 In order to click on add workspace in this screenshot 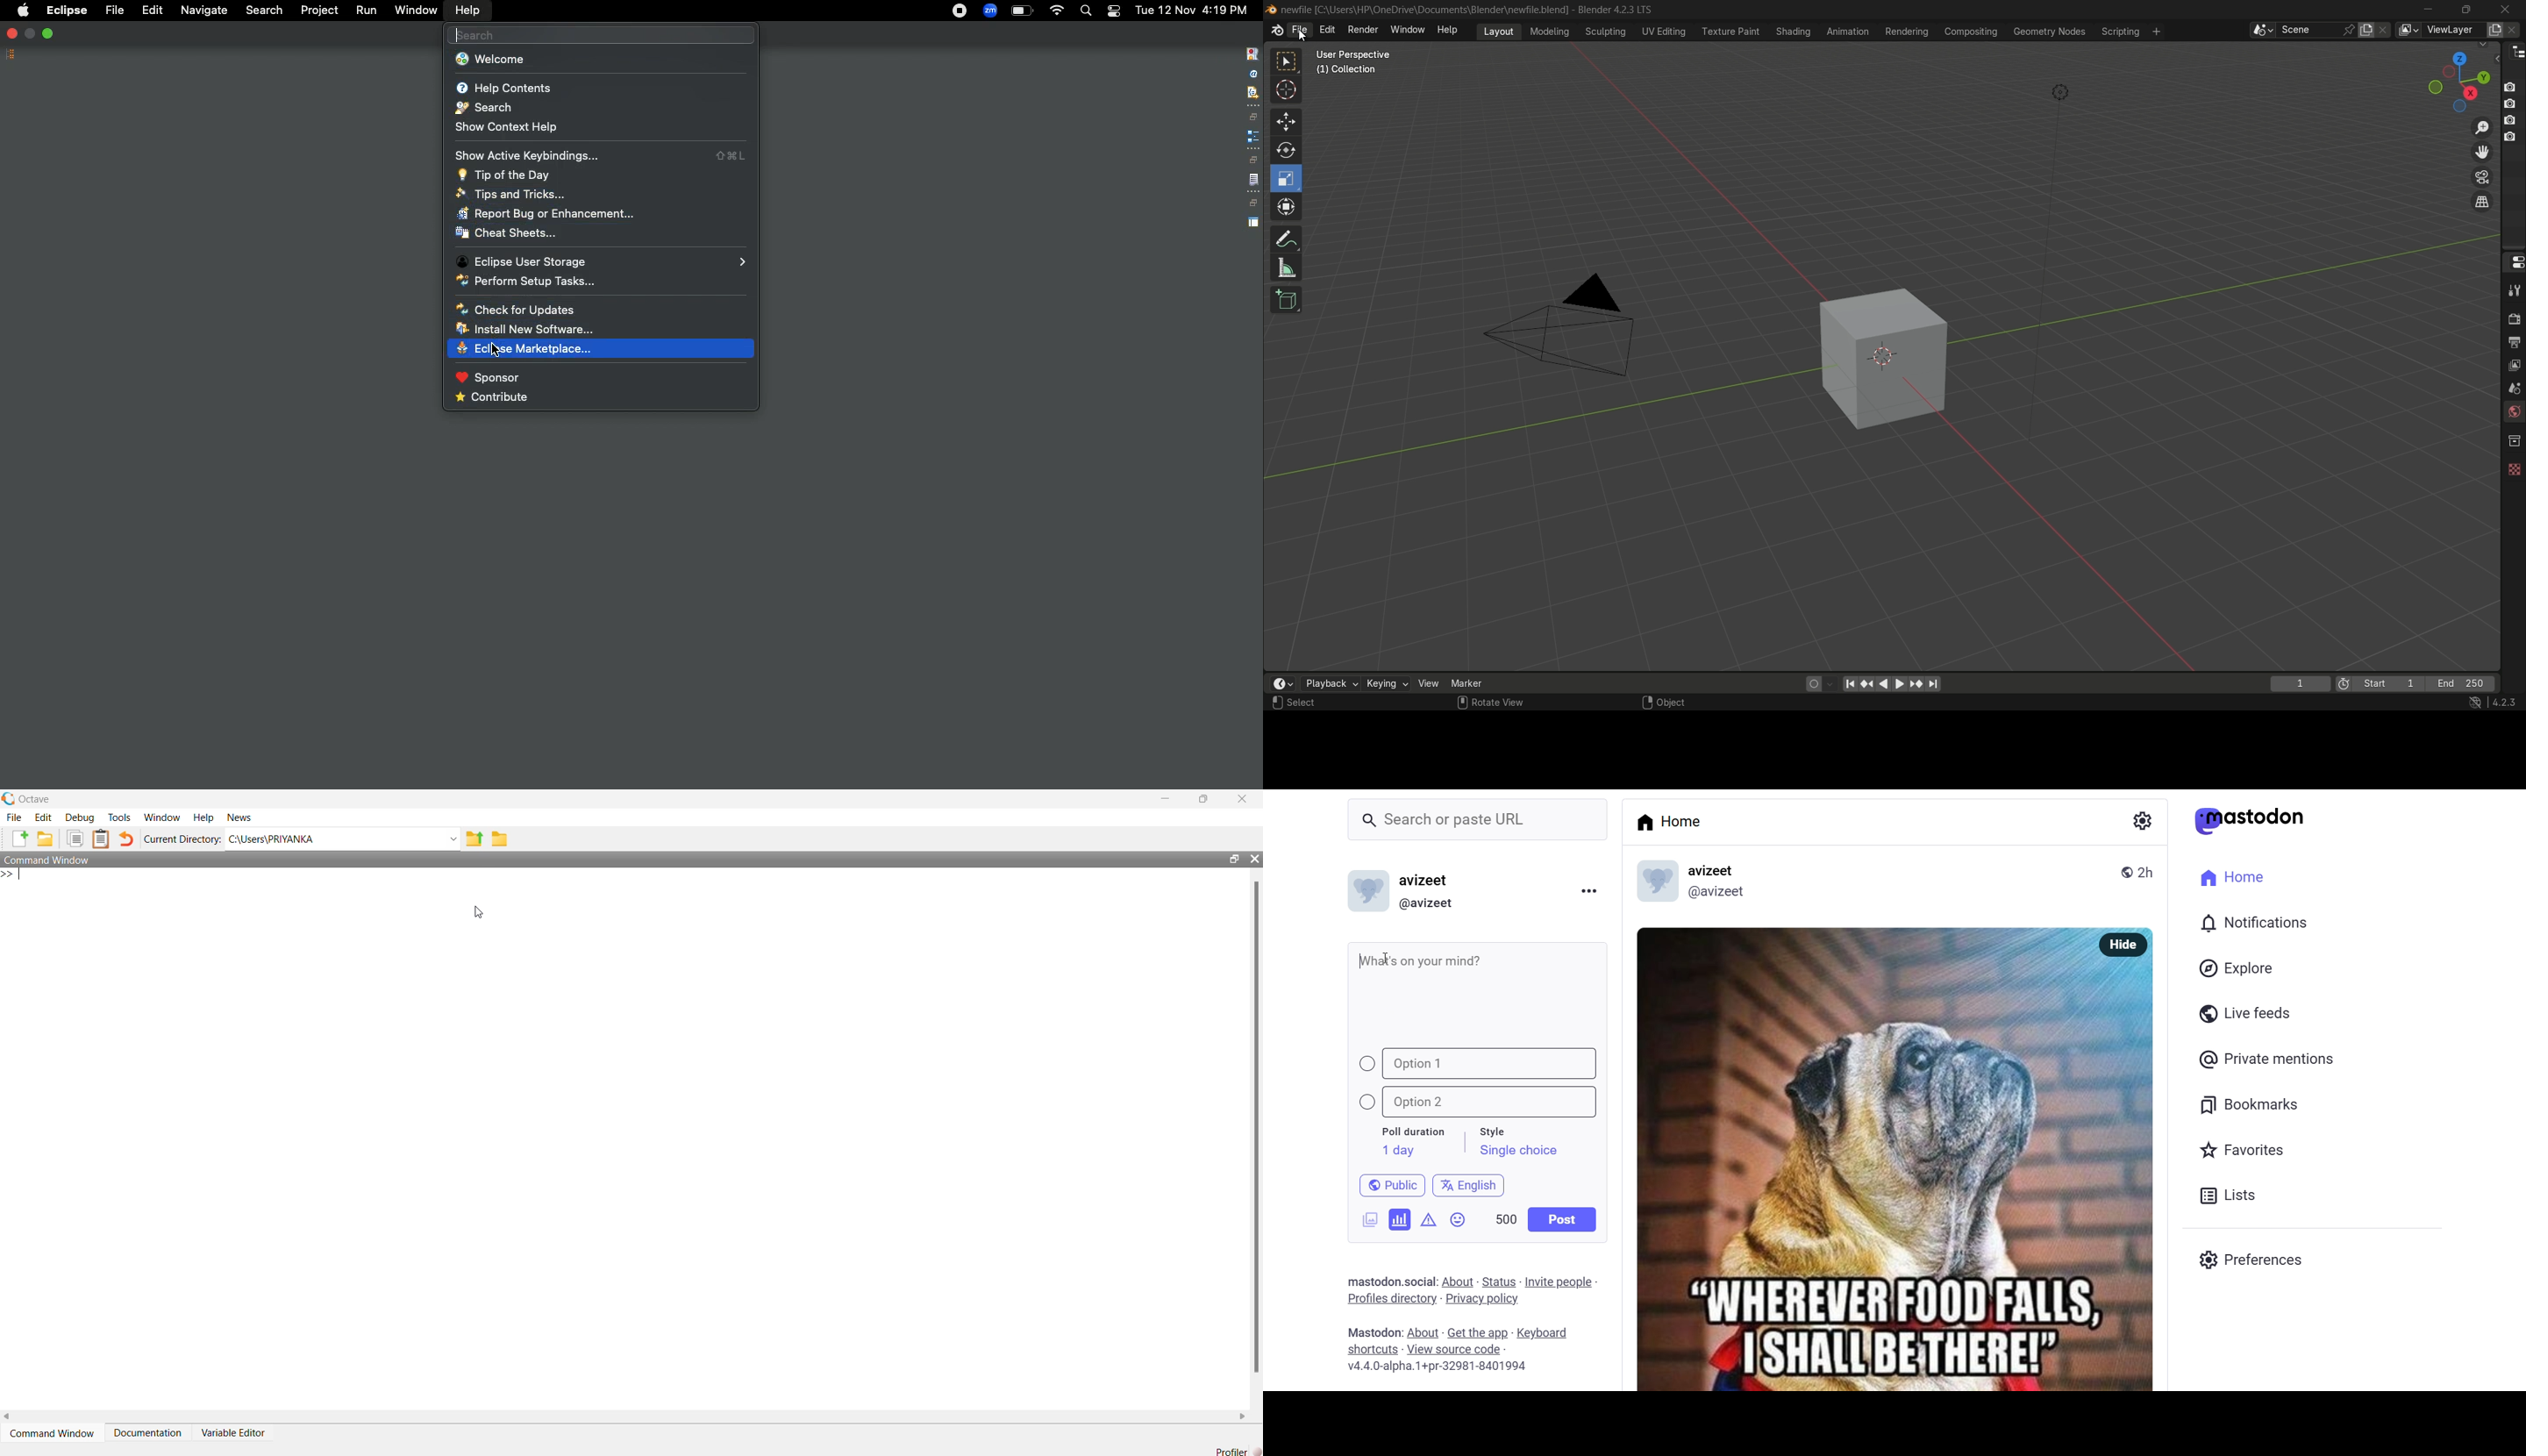, I will do `click(2155, 31)`.